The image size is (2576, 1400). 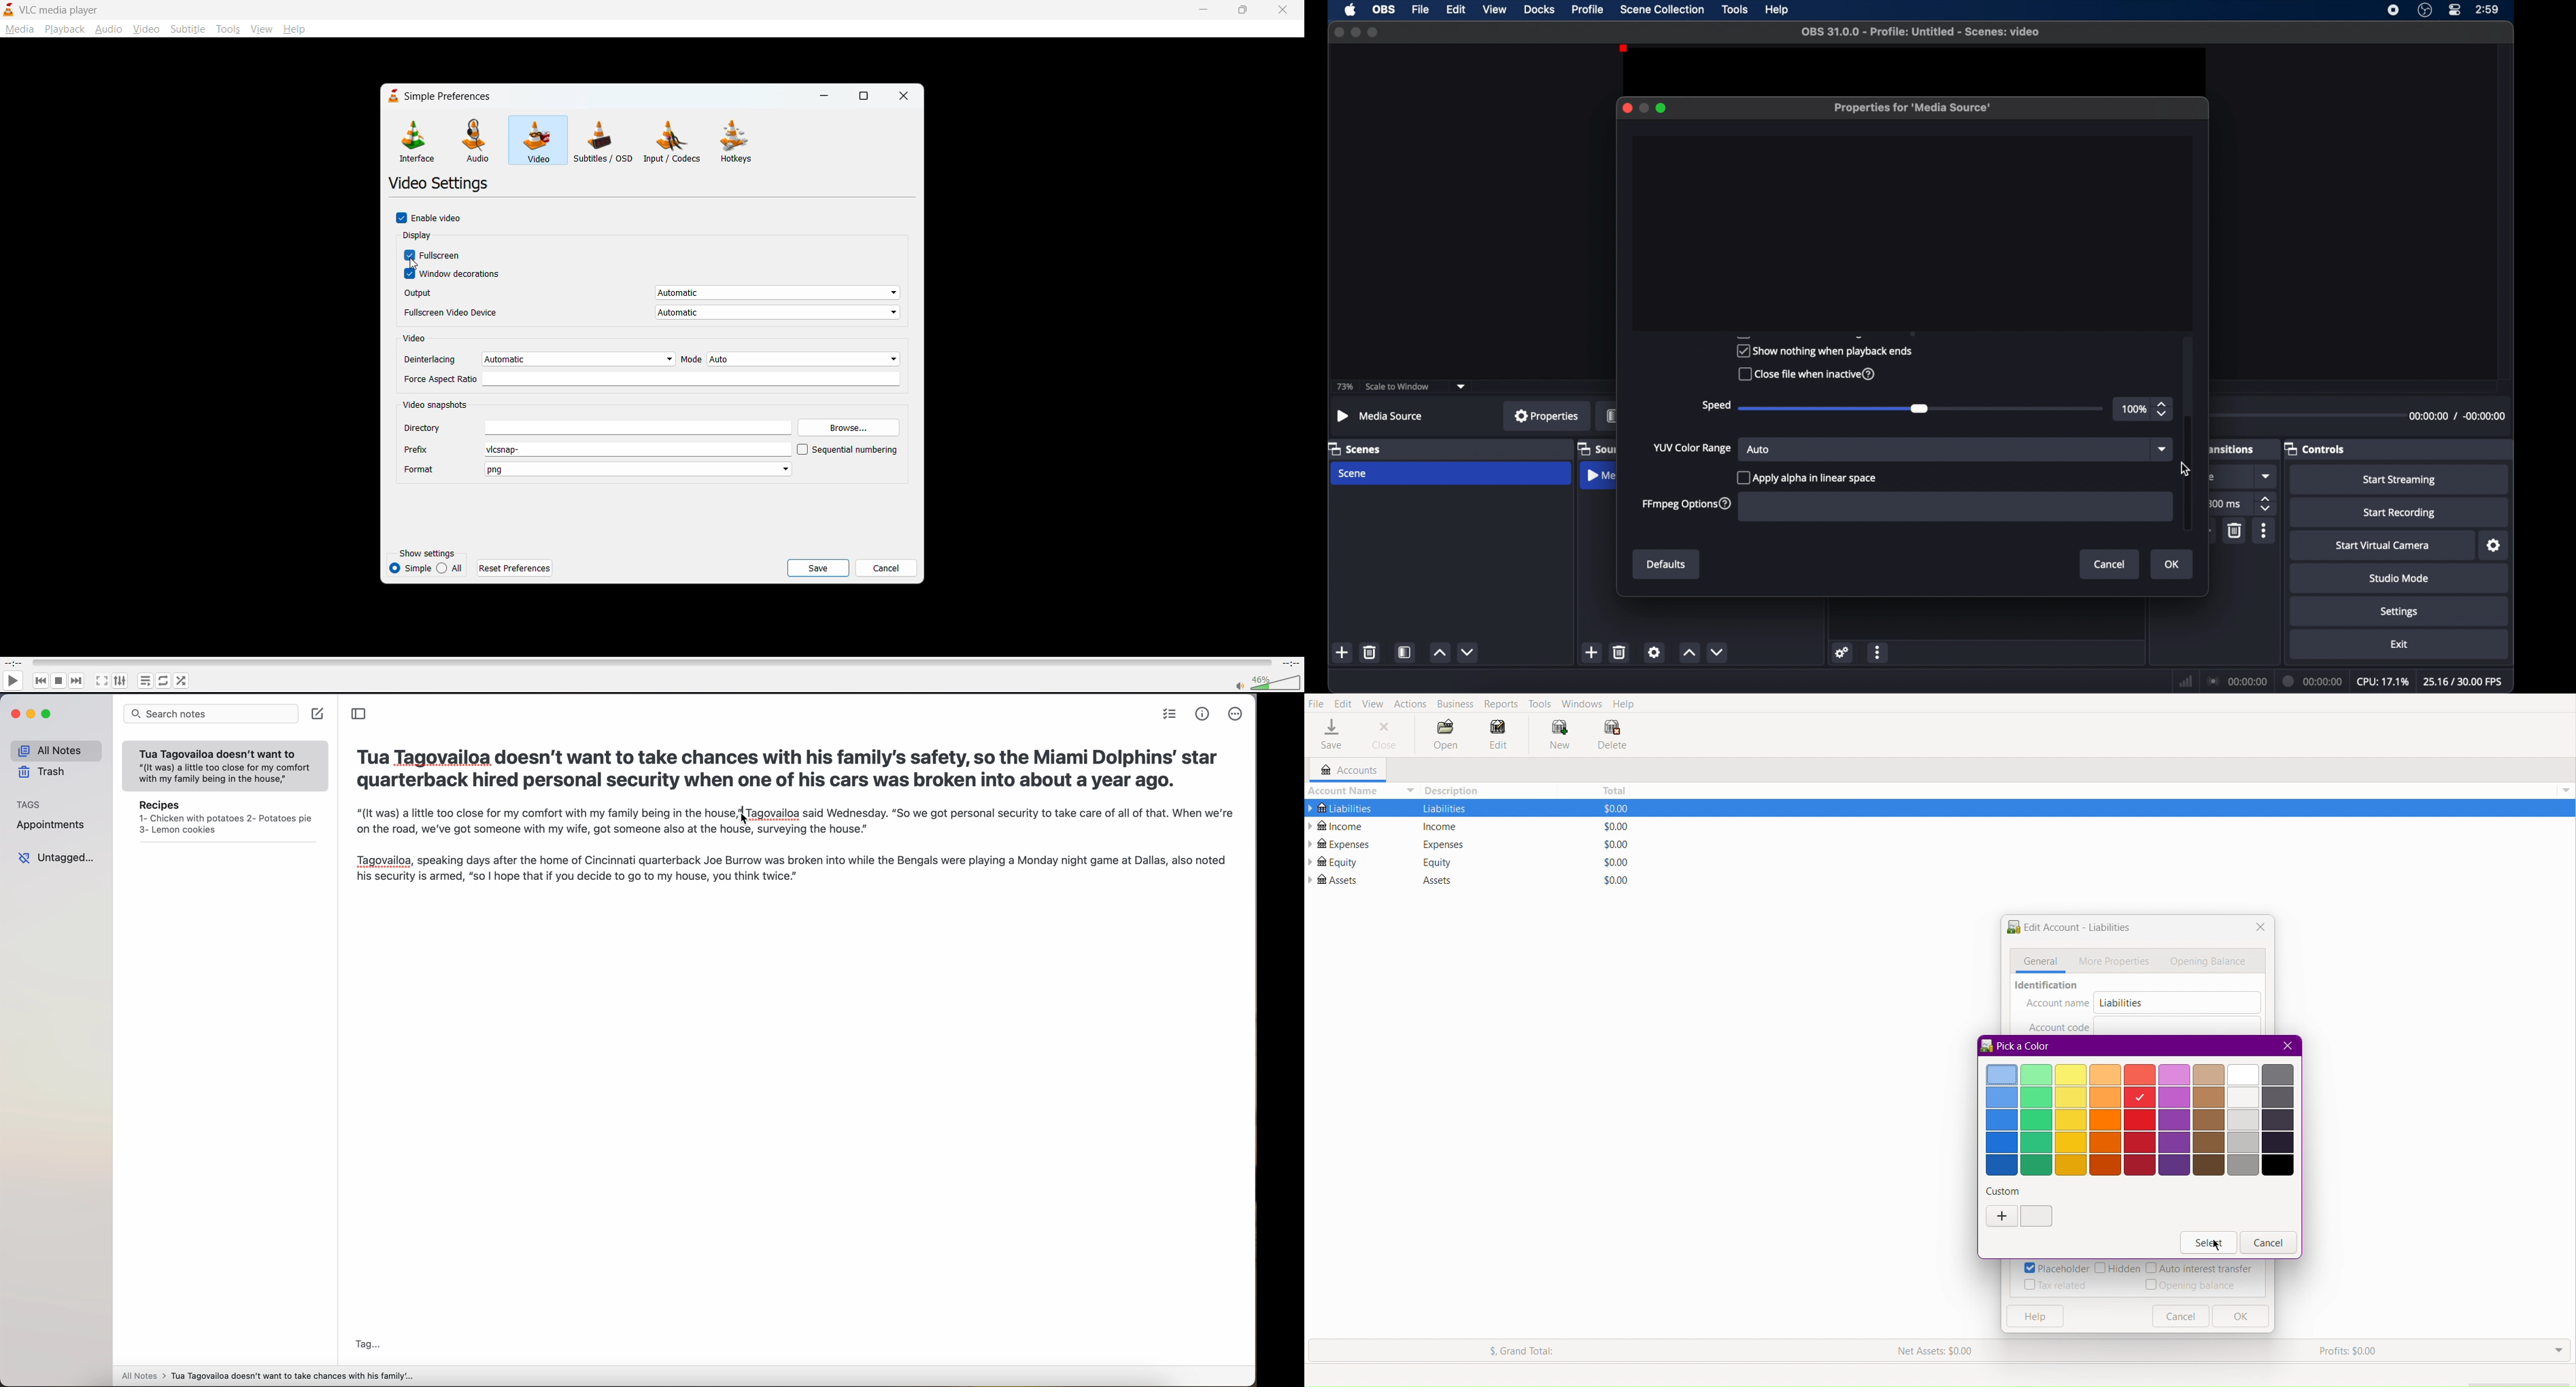 What do you see at coordinates (2399, 613) in the screenshot?
I see `settings` at bounding box center [2399, 613].